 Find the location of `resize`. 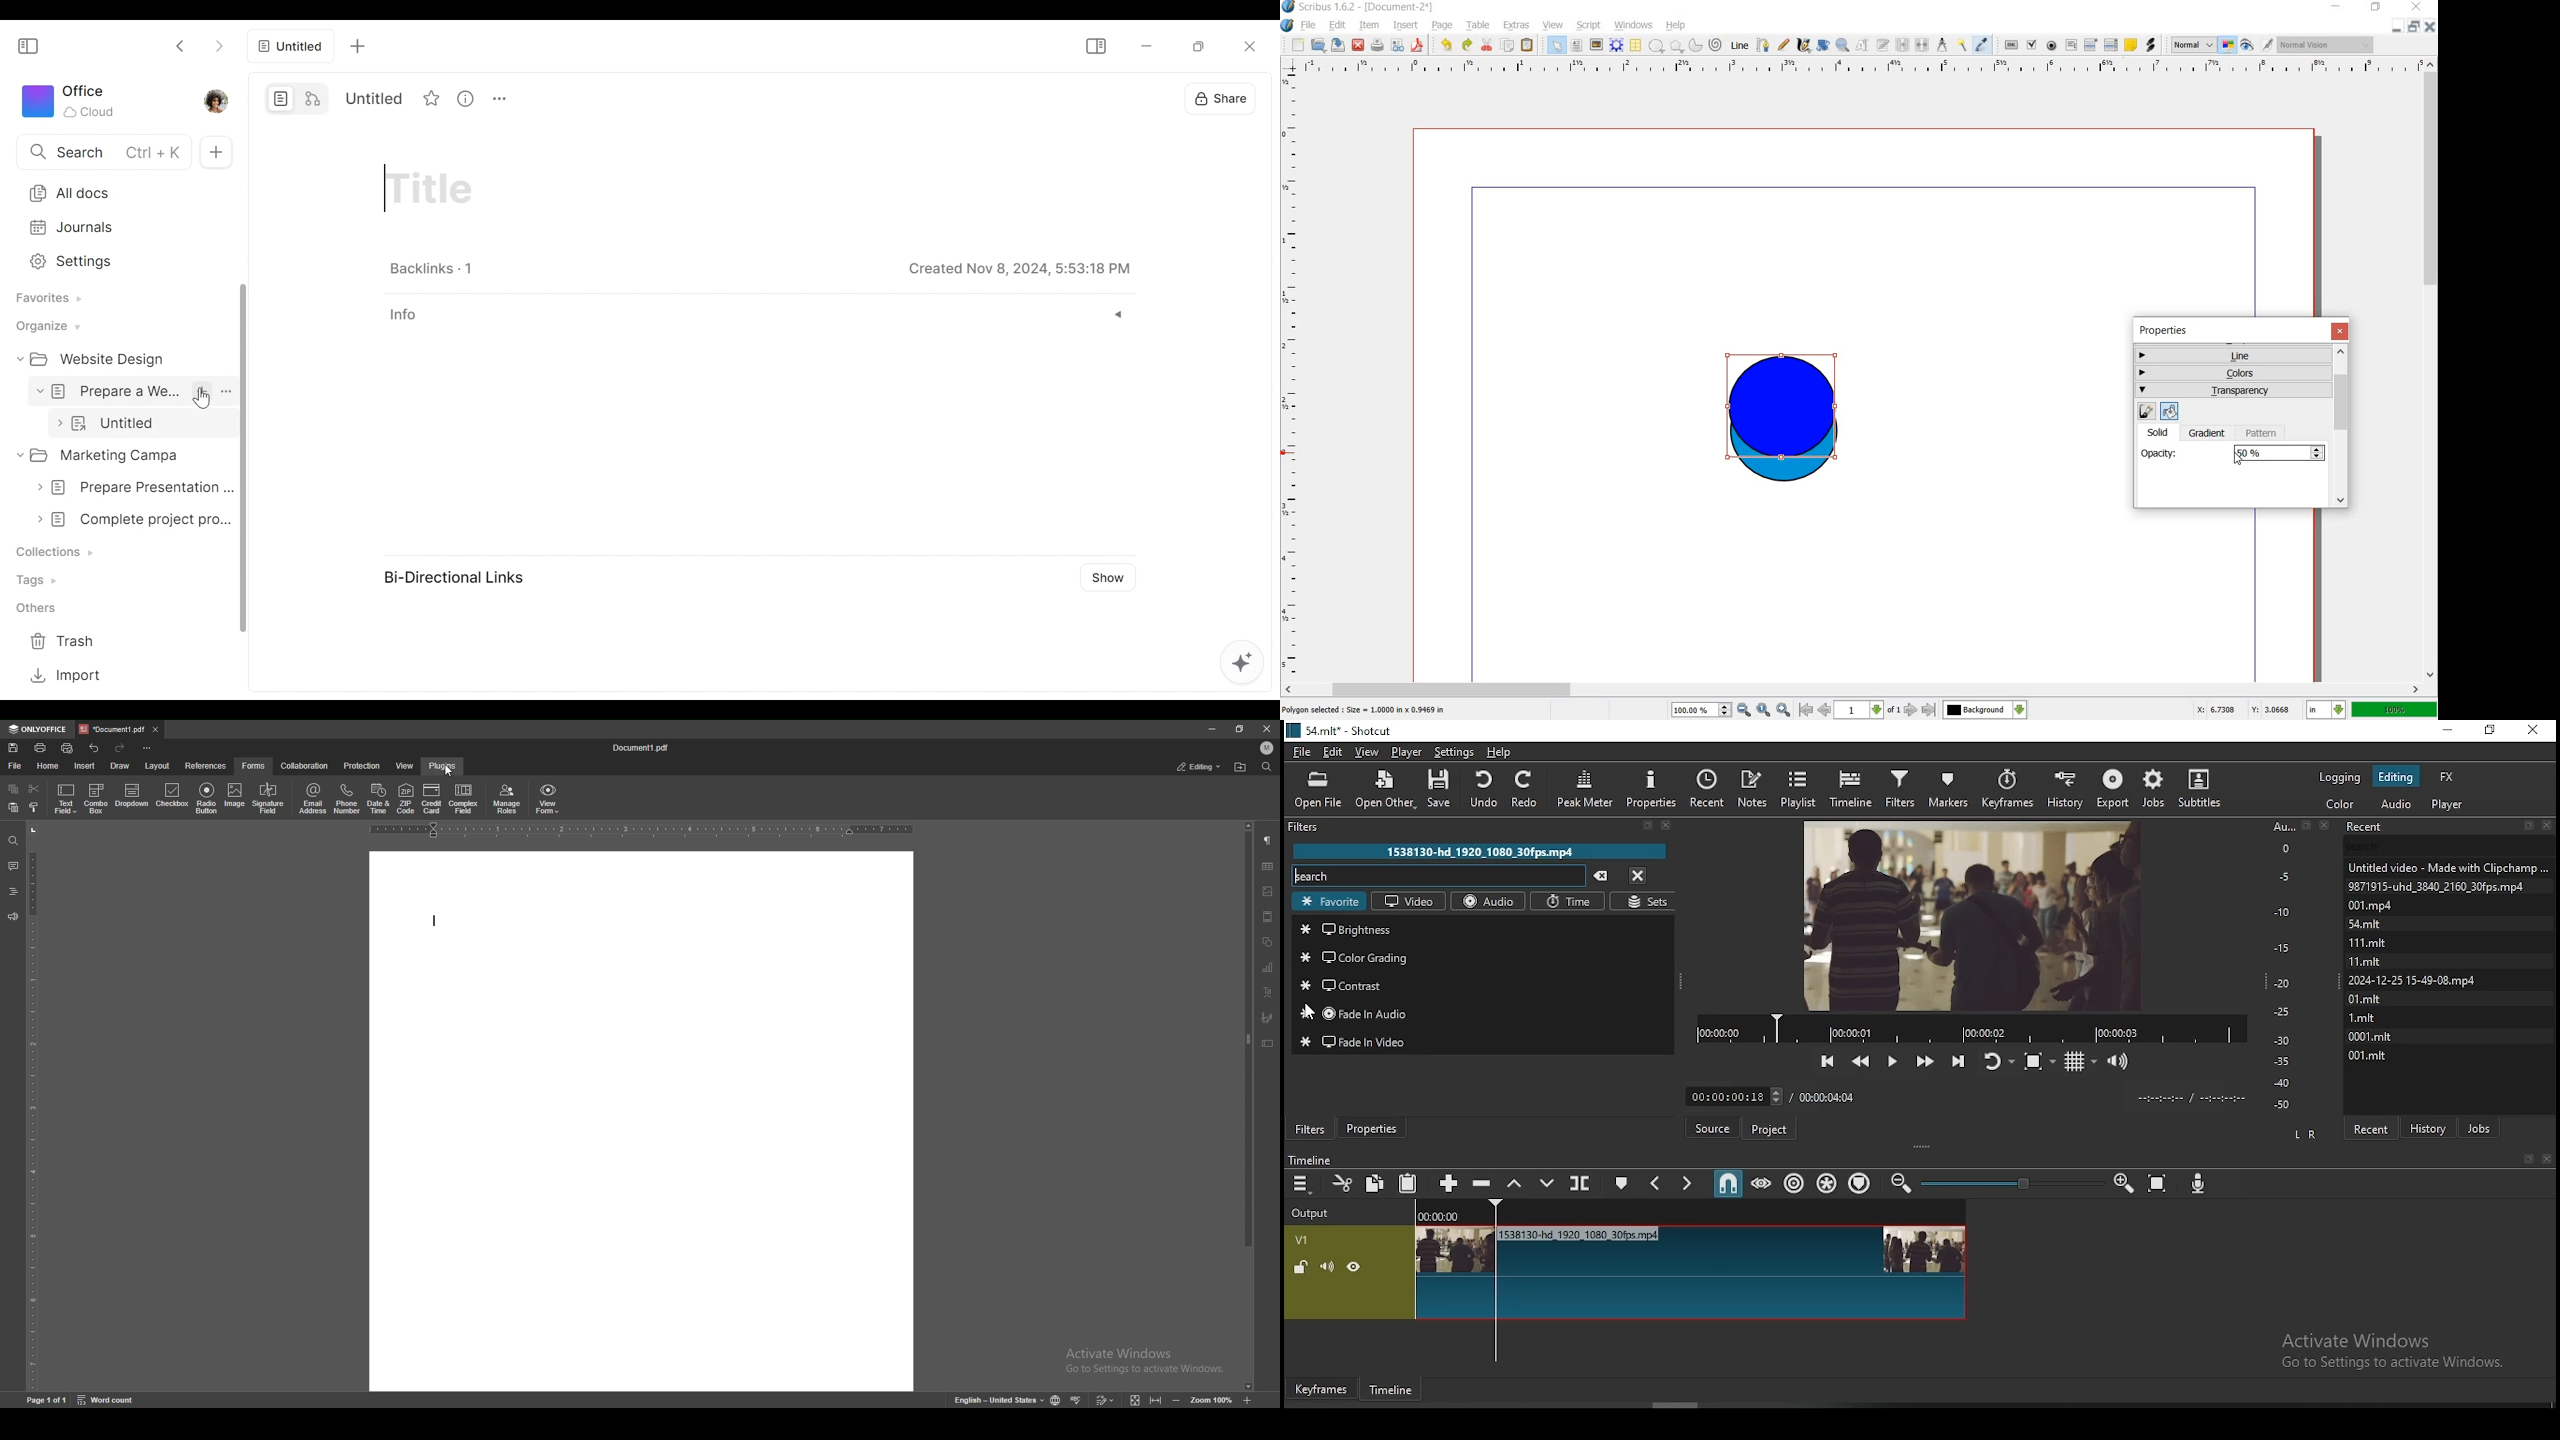

resize is located at coordinates (1239, 729).